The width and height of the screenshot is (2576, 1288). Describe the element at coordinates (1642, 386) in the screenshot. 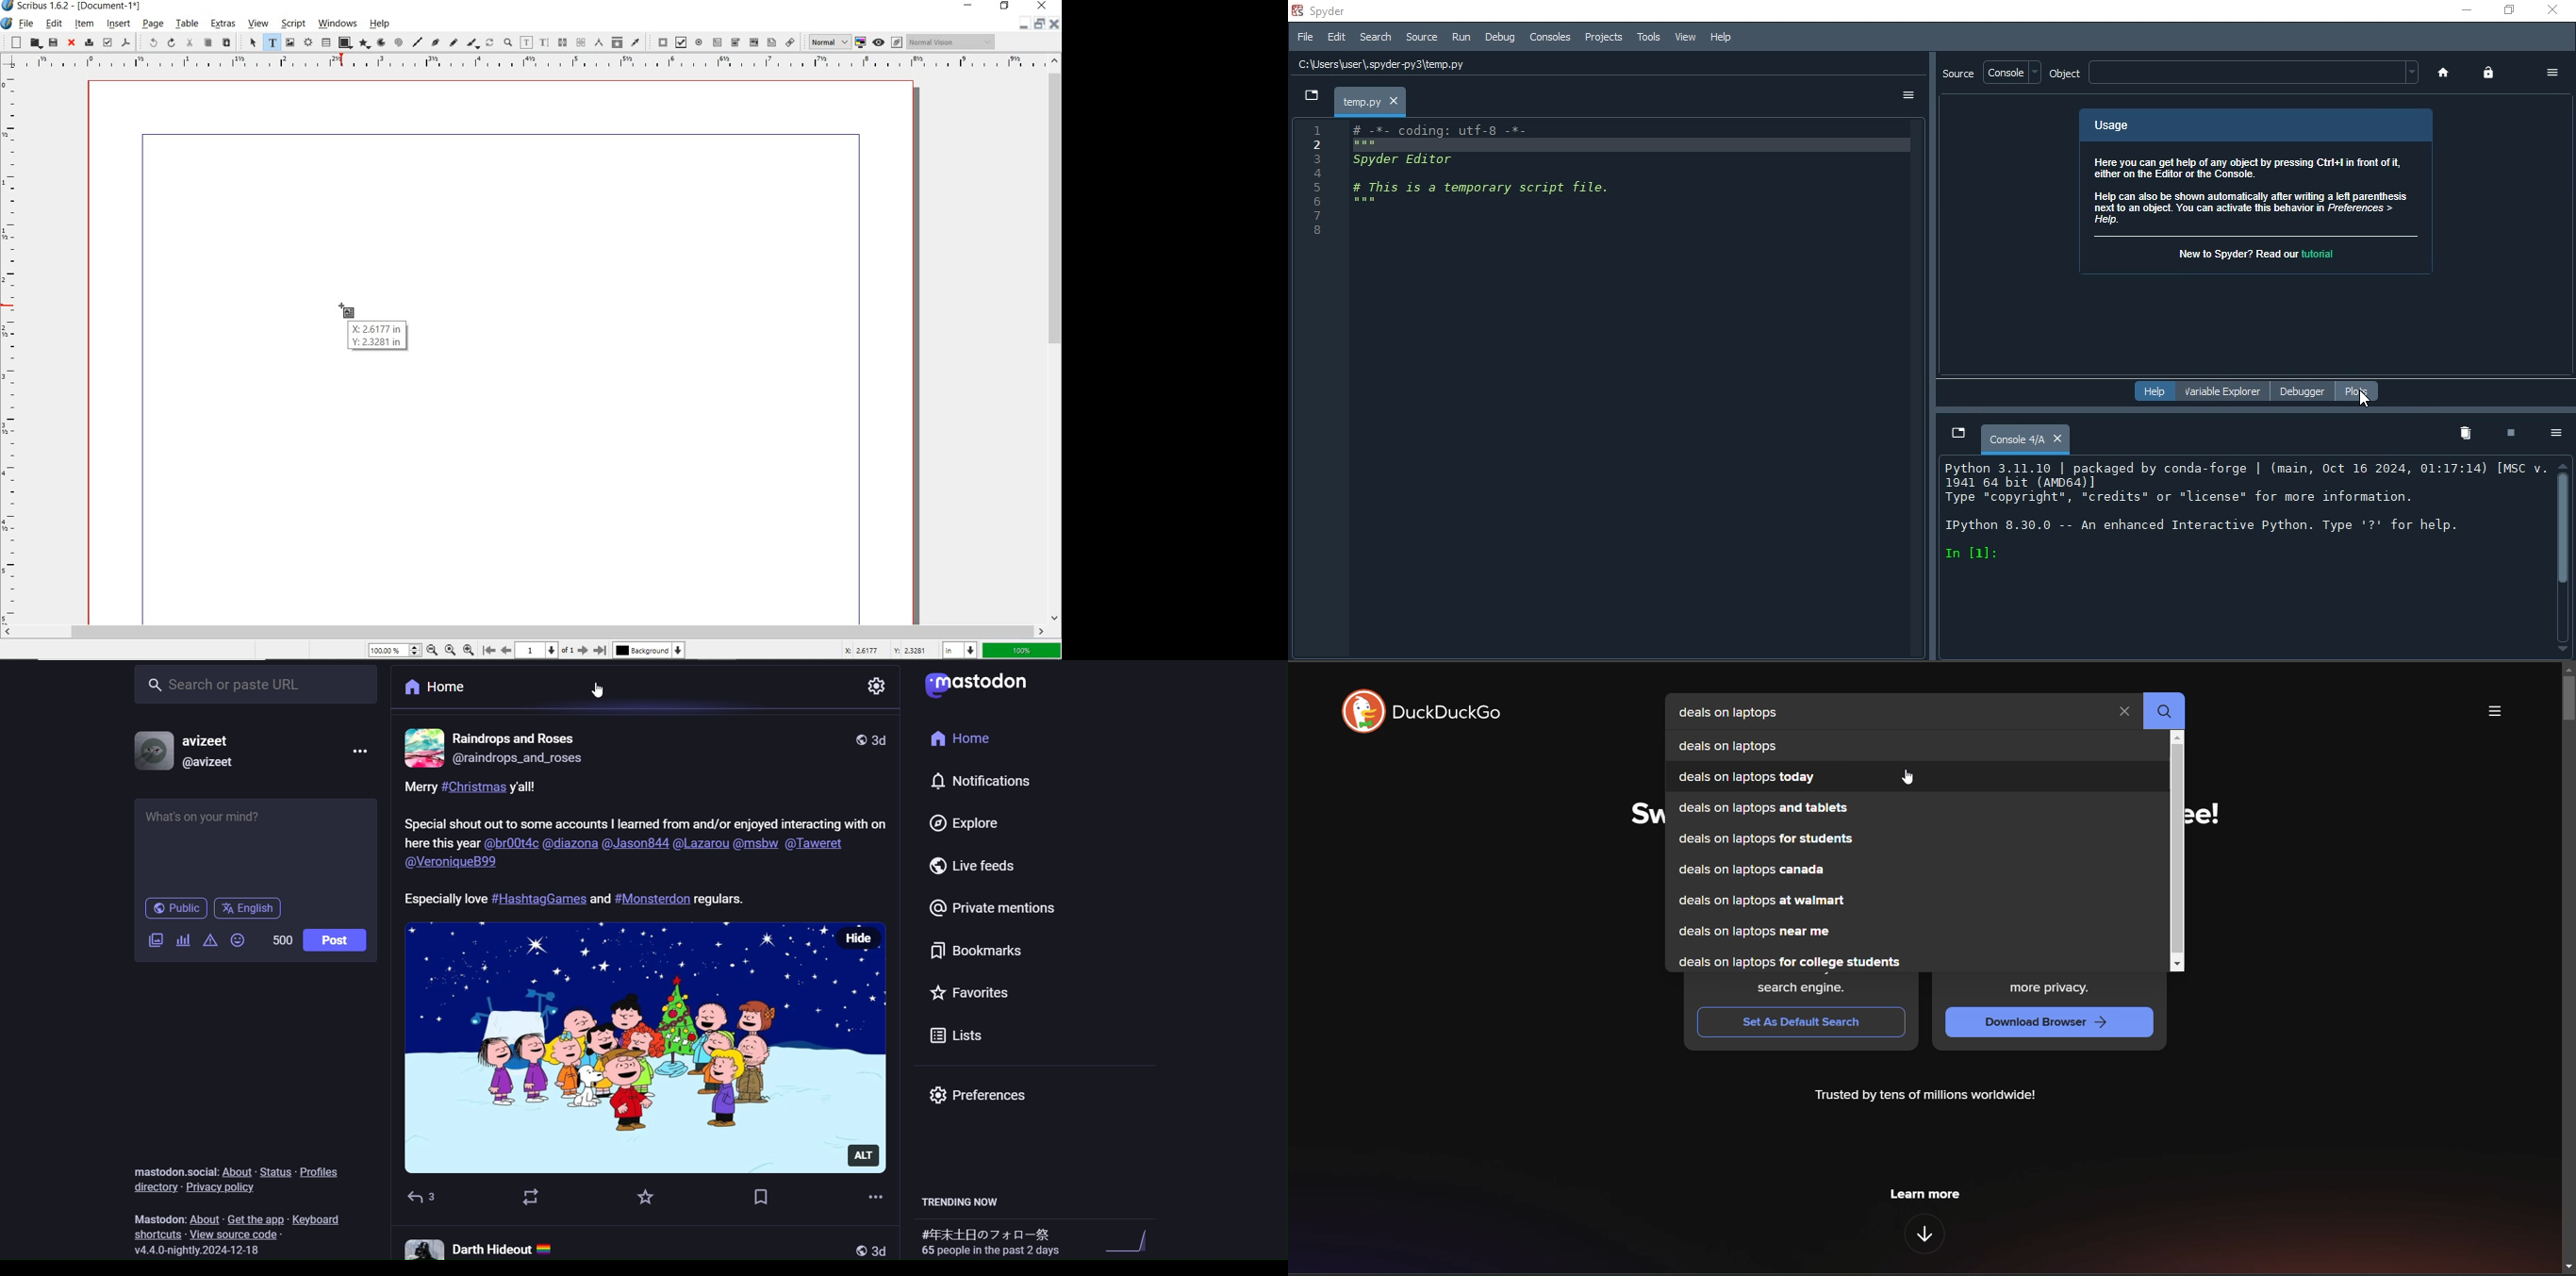

I see `code editor` at that location.